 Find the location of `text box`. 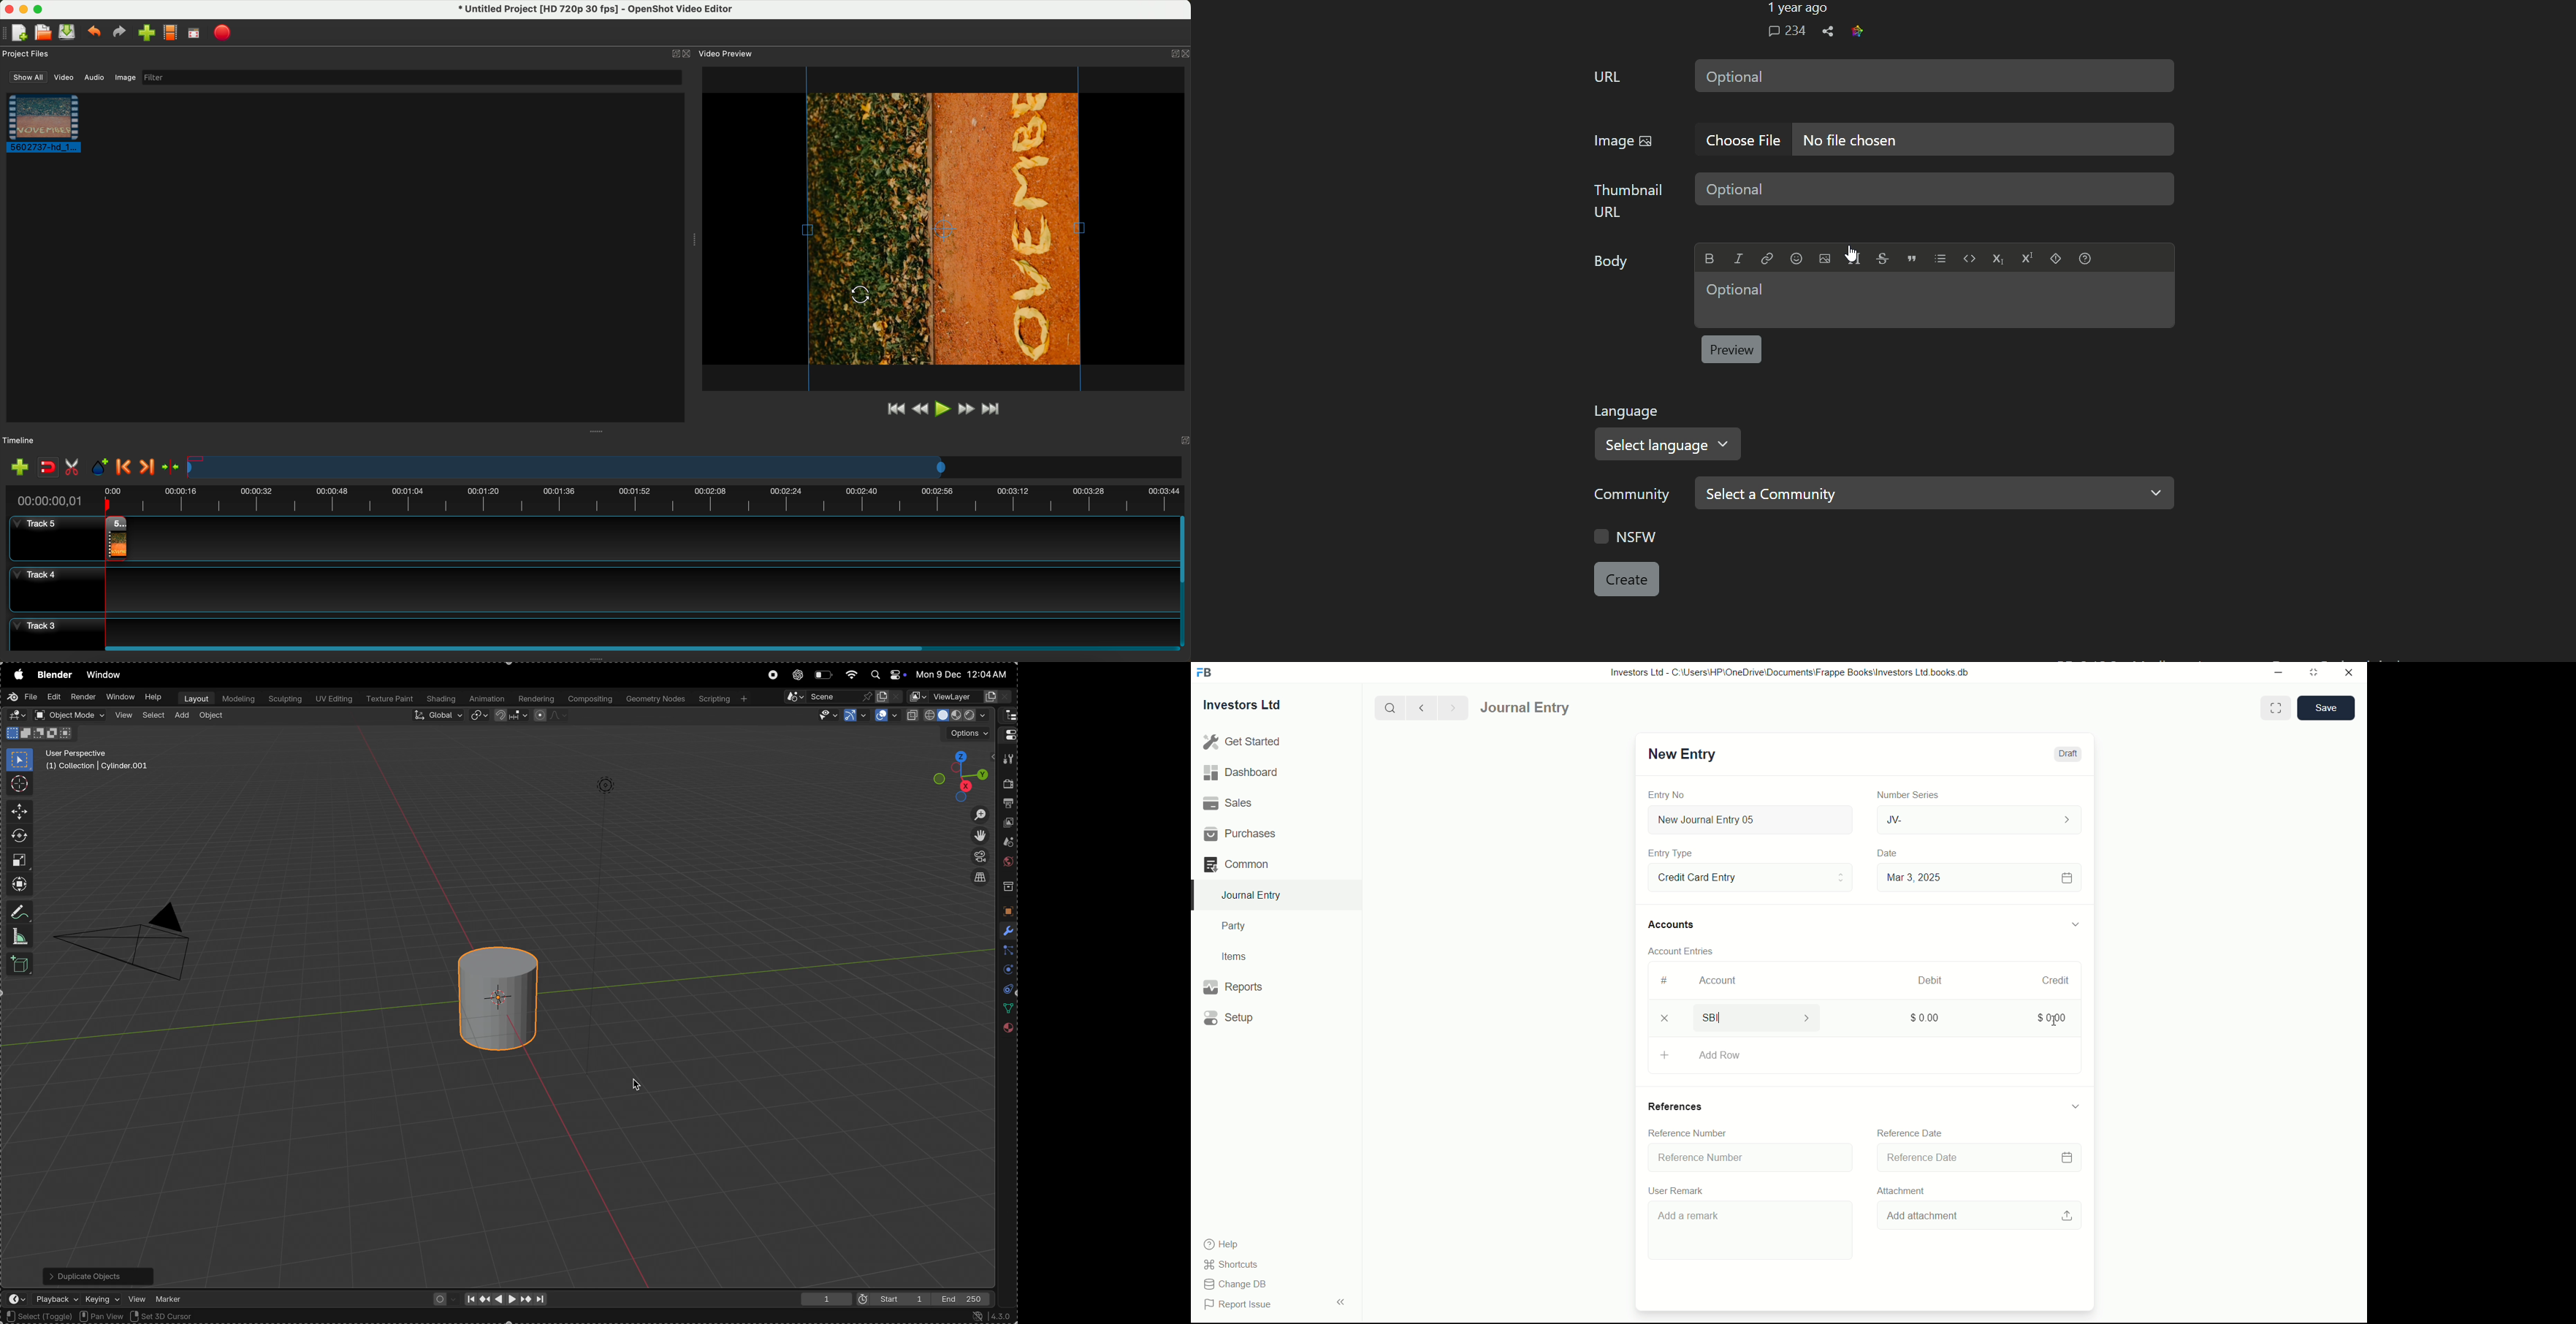

text box is located at coordinates (1936, 189).